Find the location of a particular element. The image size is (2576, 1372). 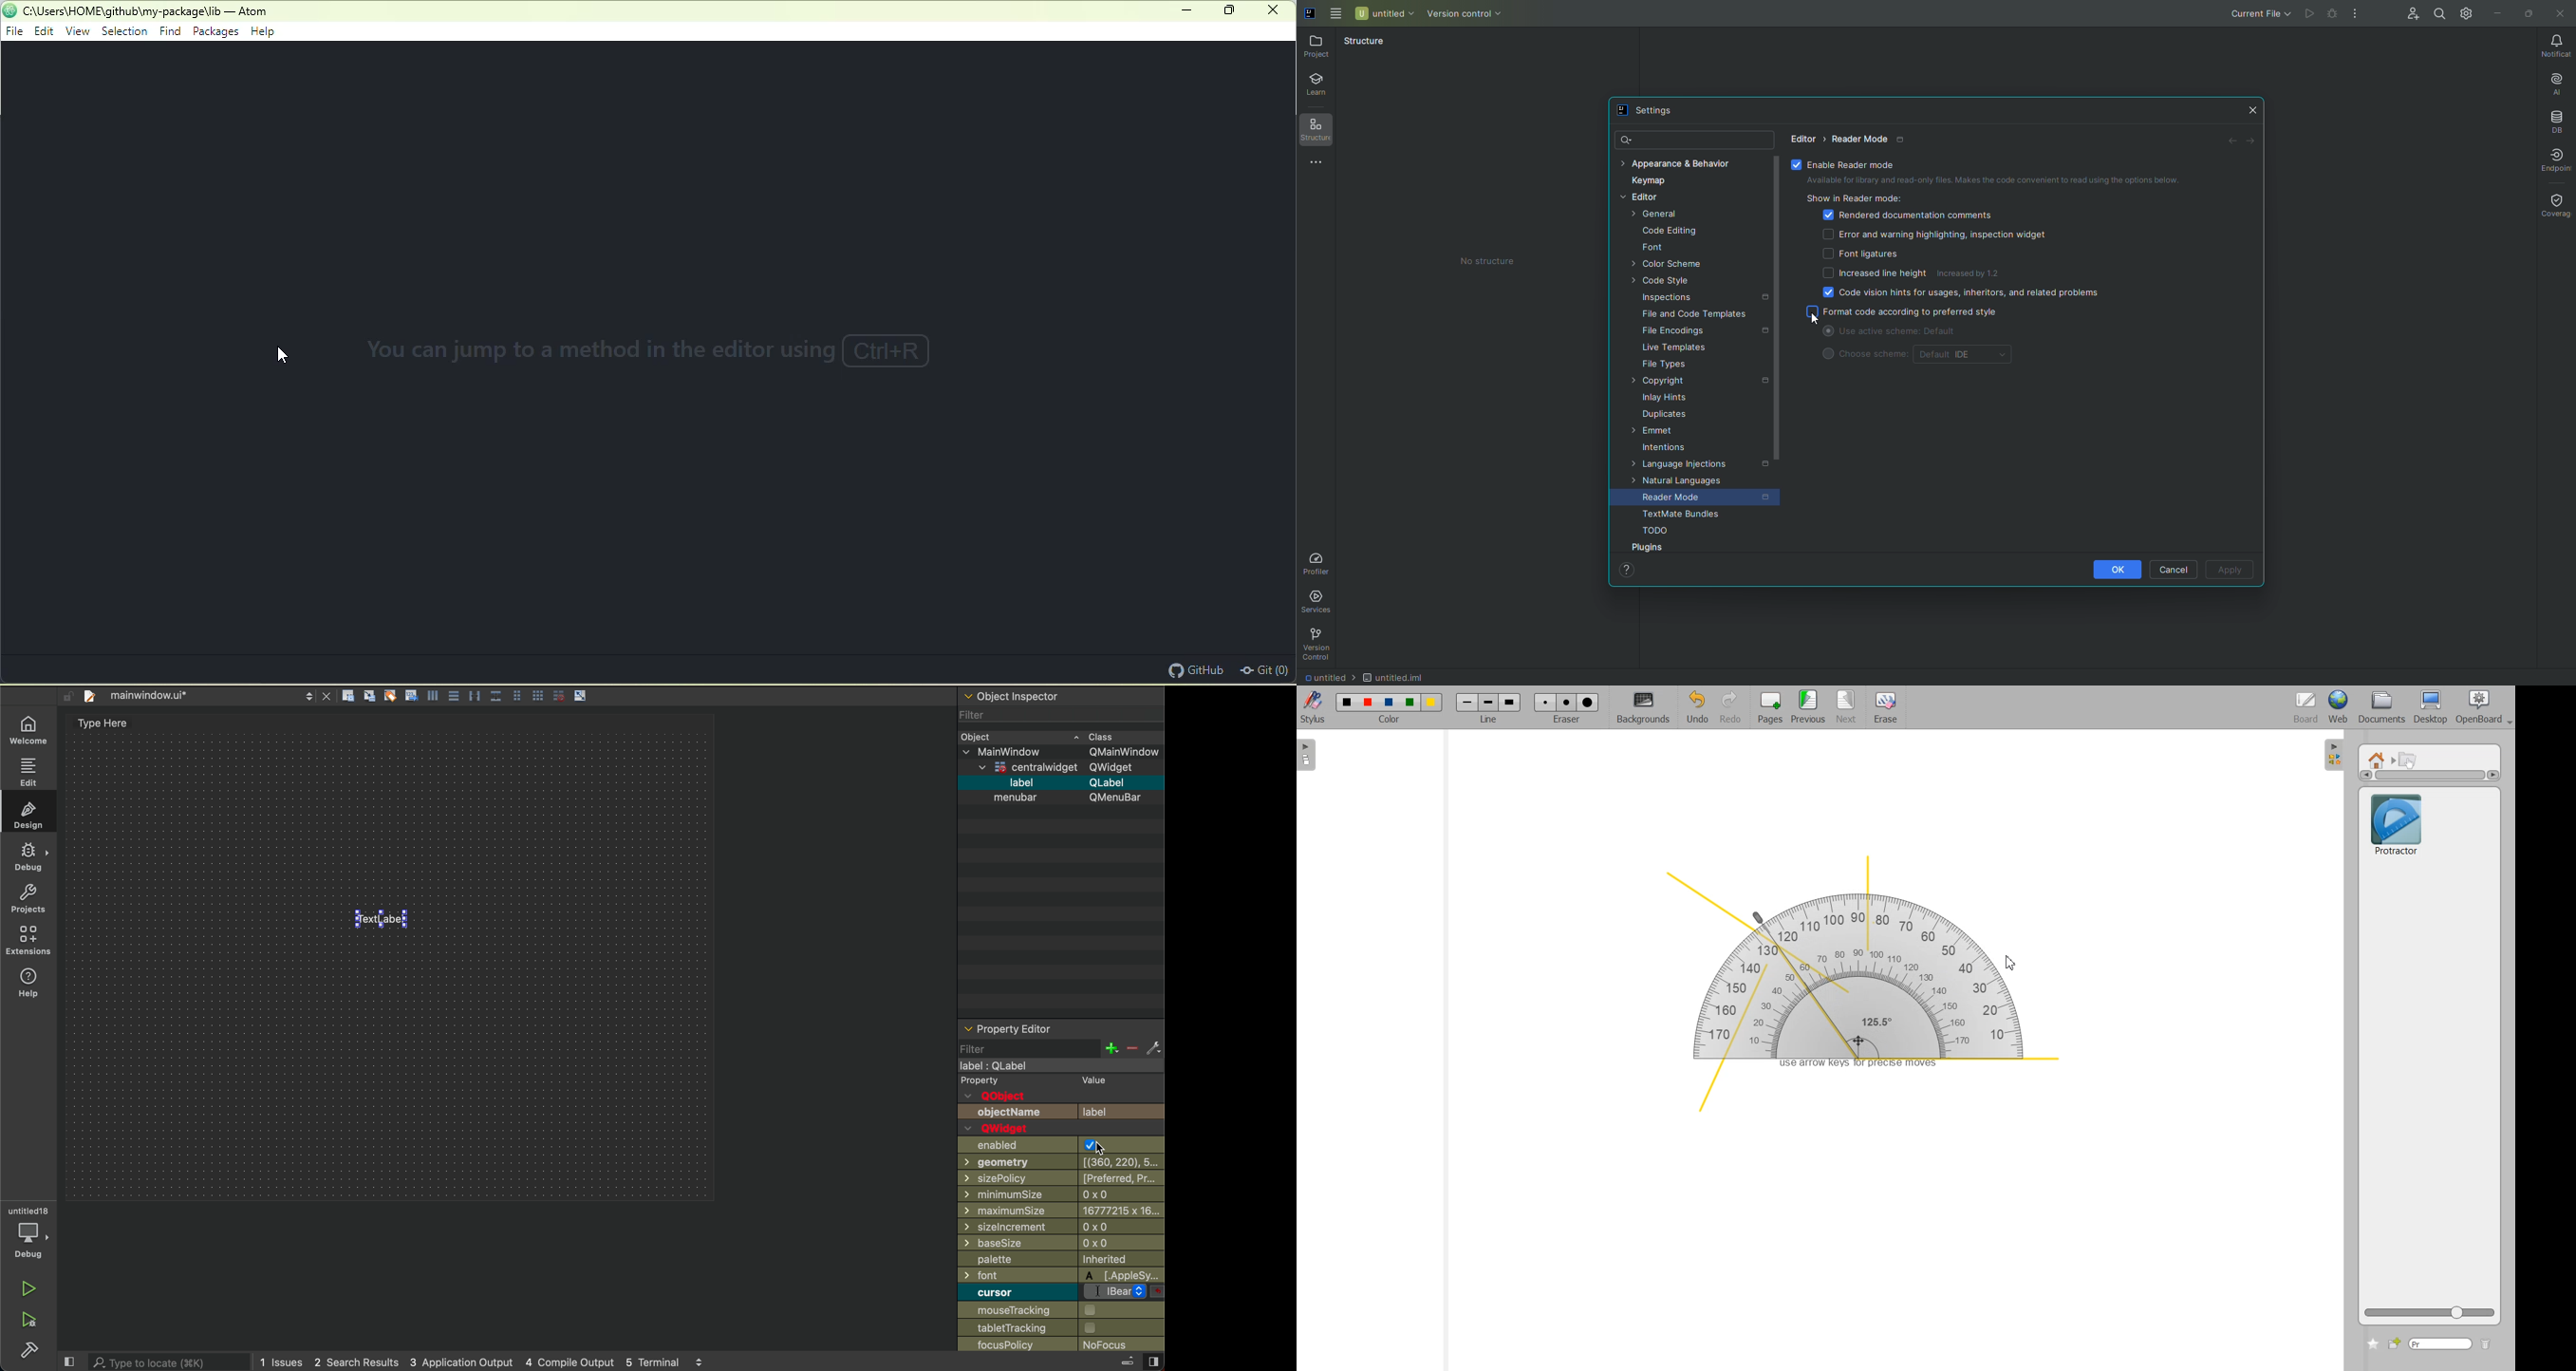

layout actions is located at coordinates (470, 695).